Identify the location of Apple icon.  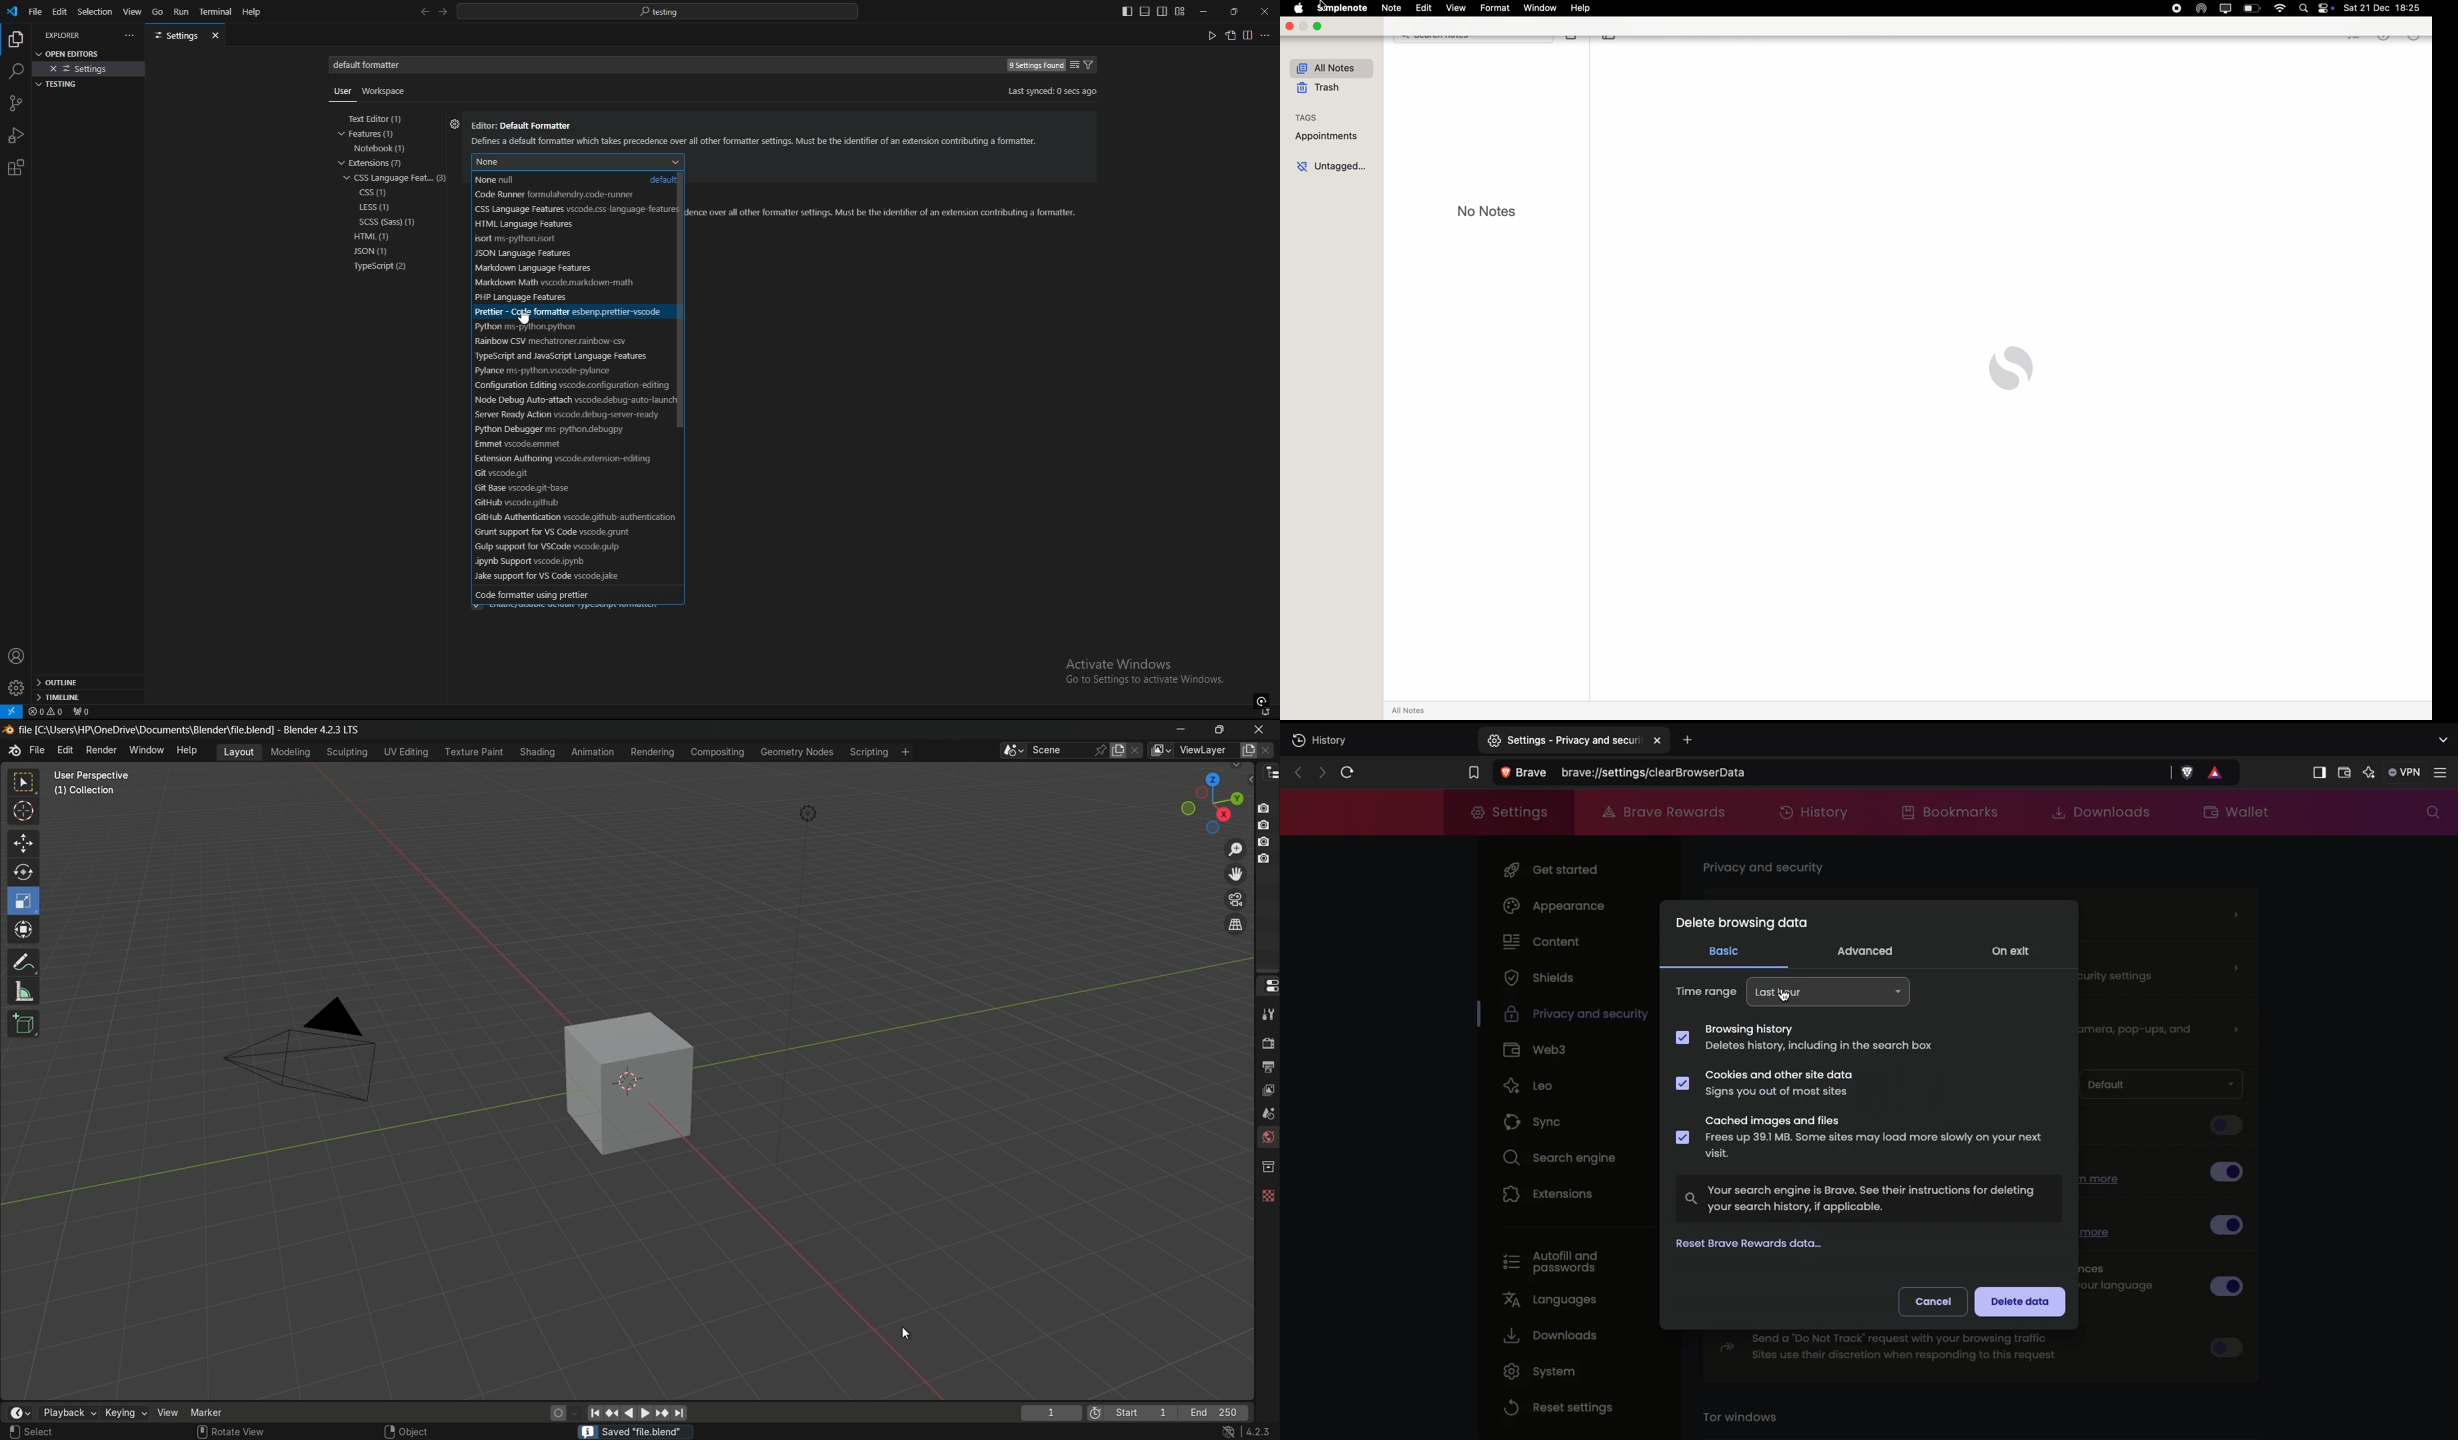
(1294, 7).